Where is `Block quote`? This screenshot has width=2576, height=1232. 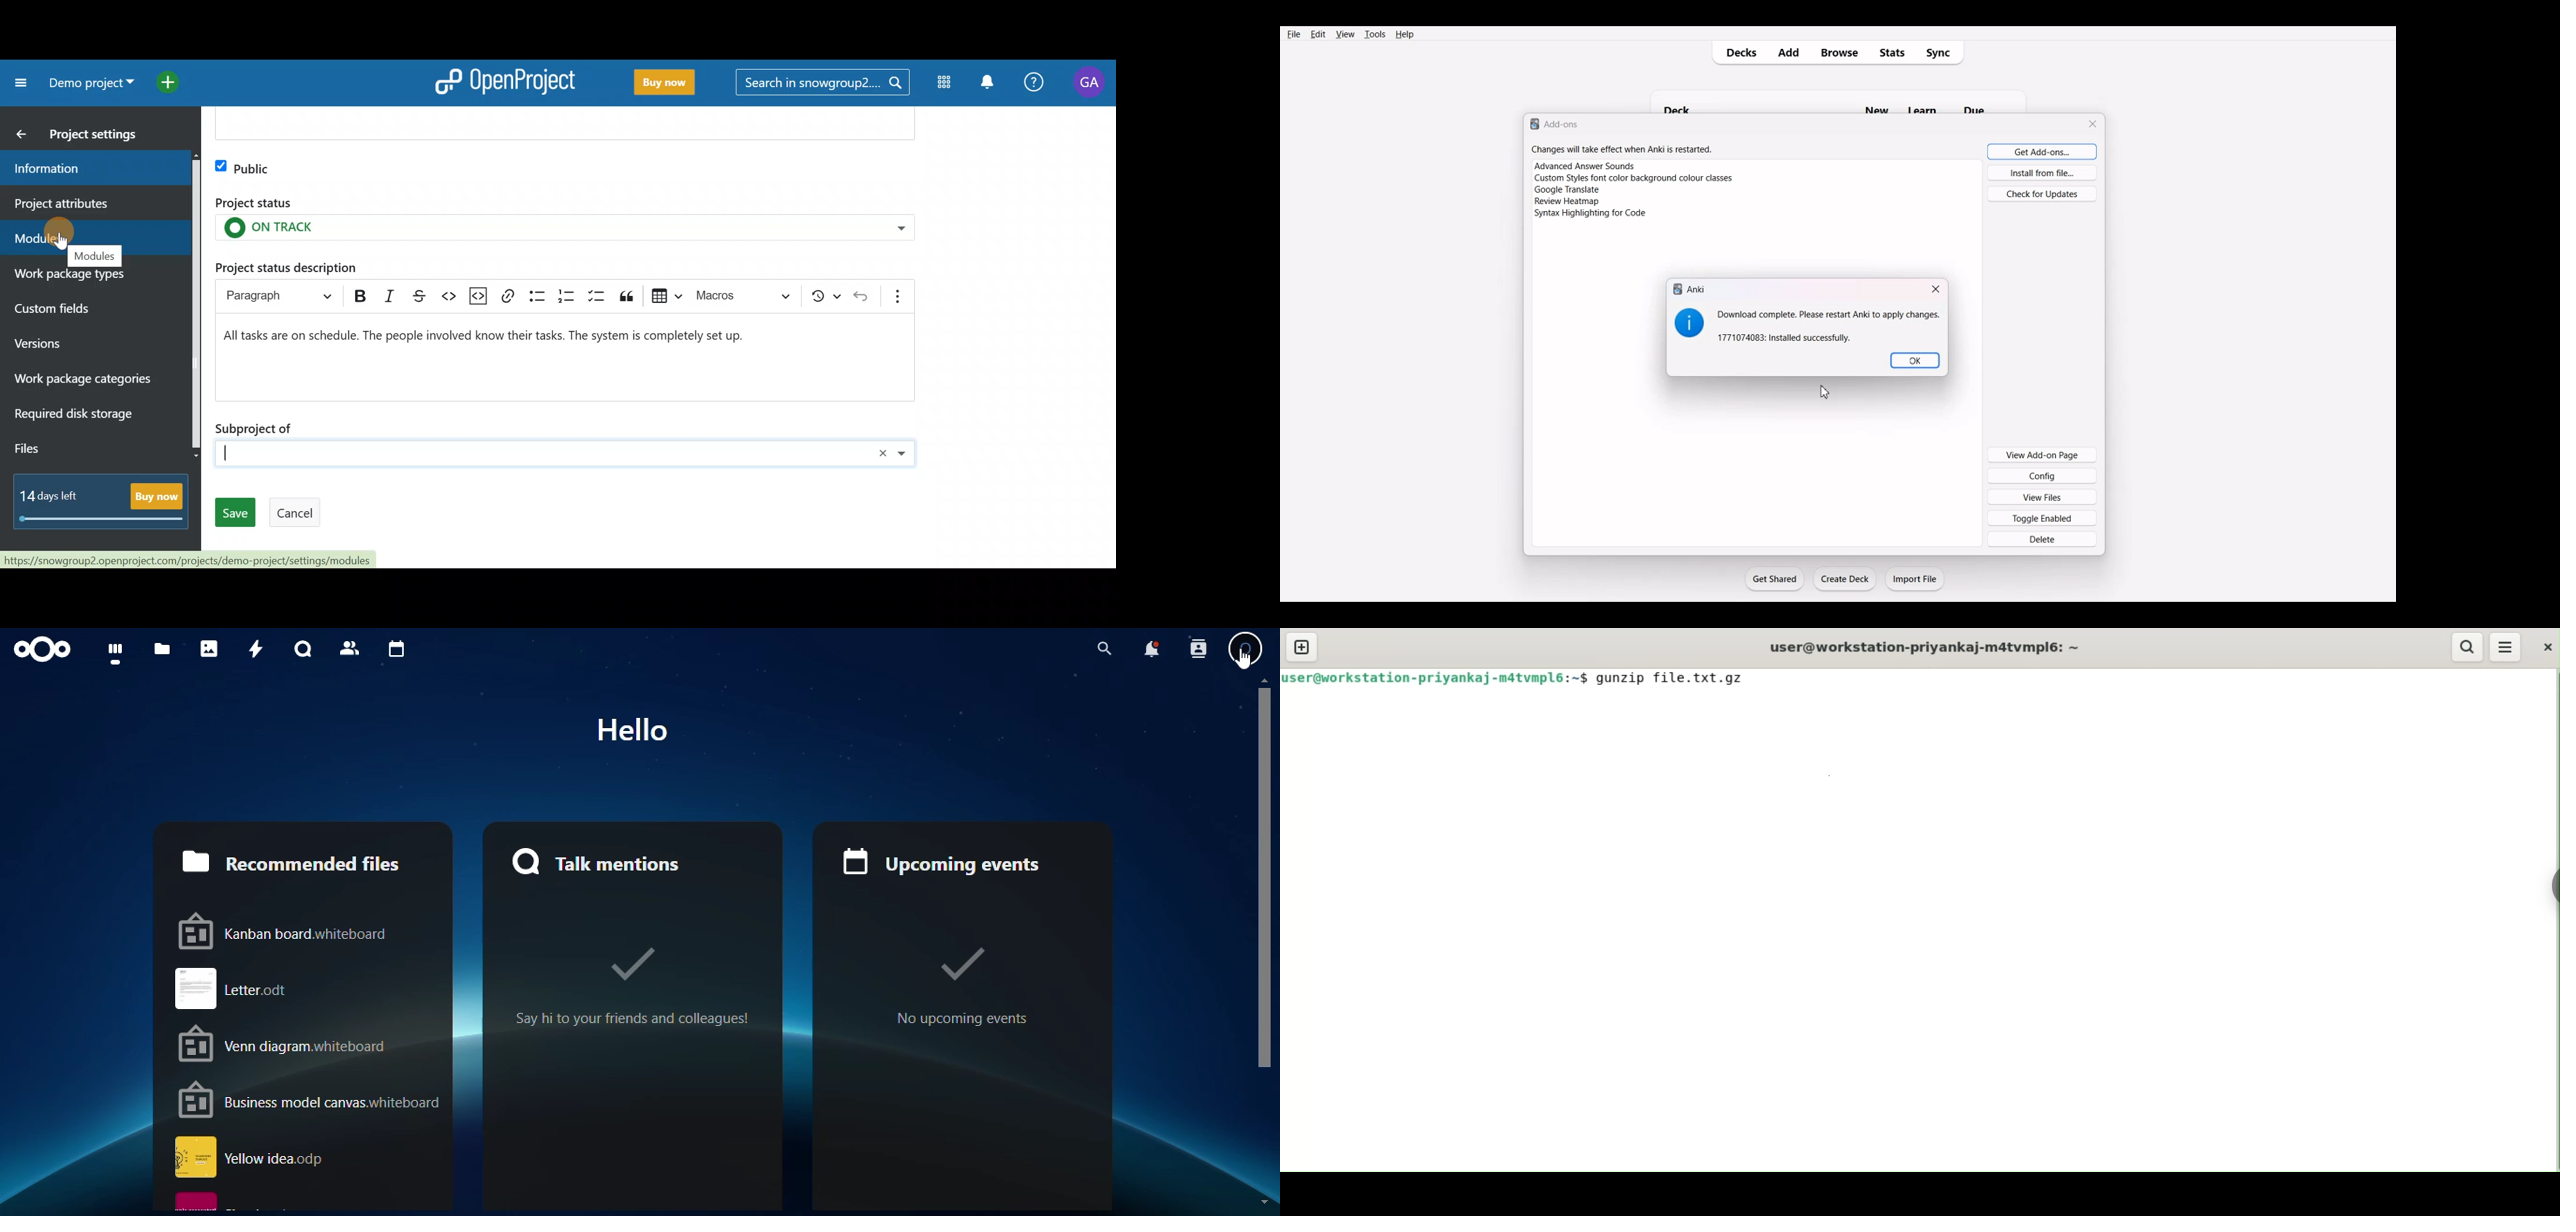
Block quote is located at coordinates (629, 295).